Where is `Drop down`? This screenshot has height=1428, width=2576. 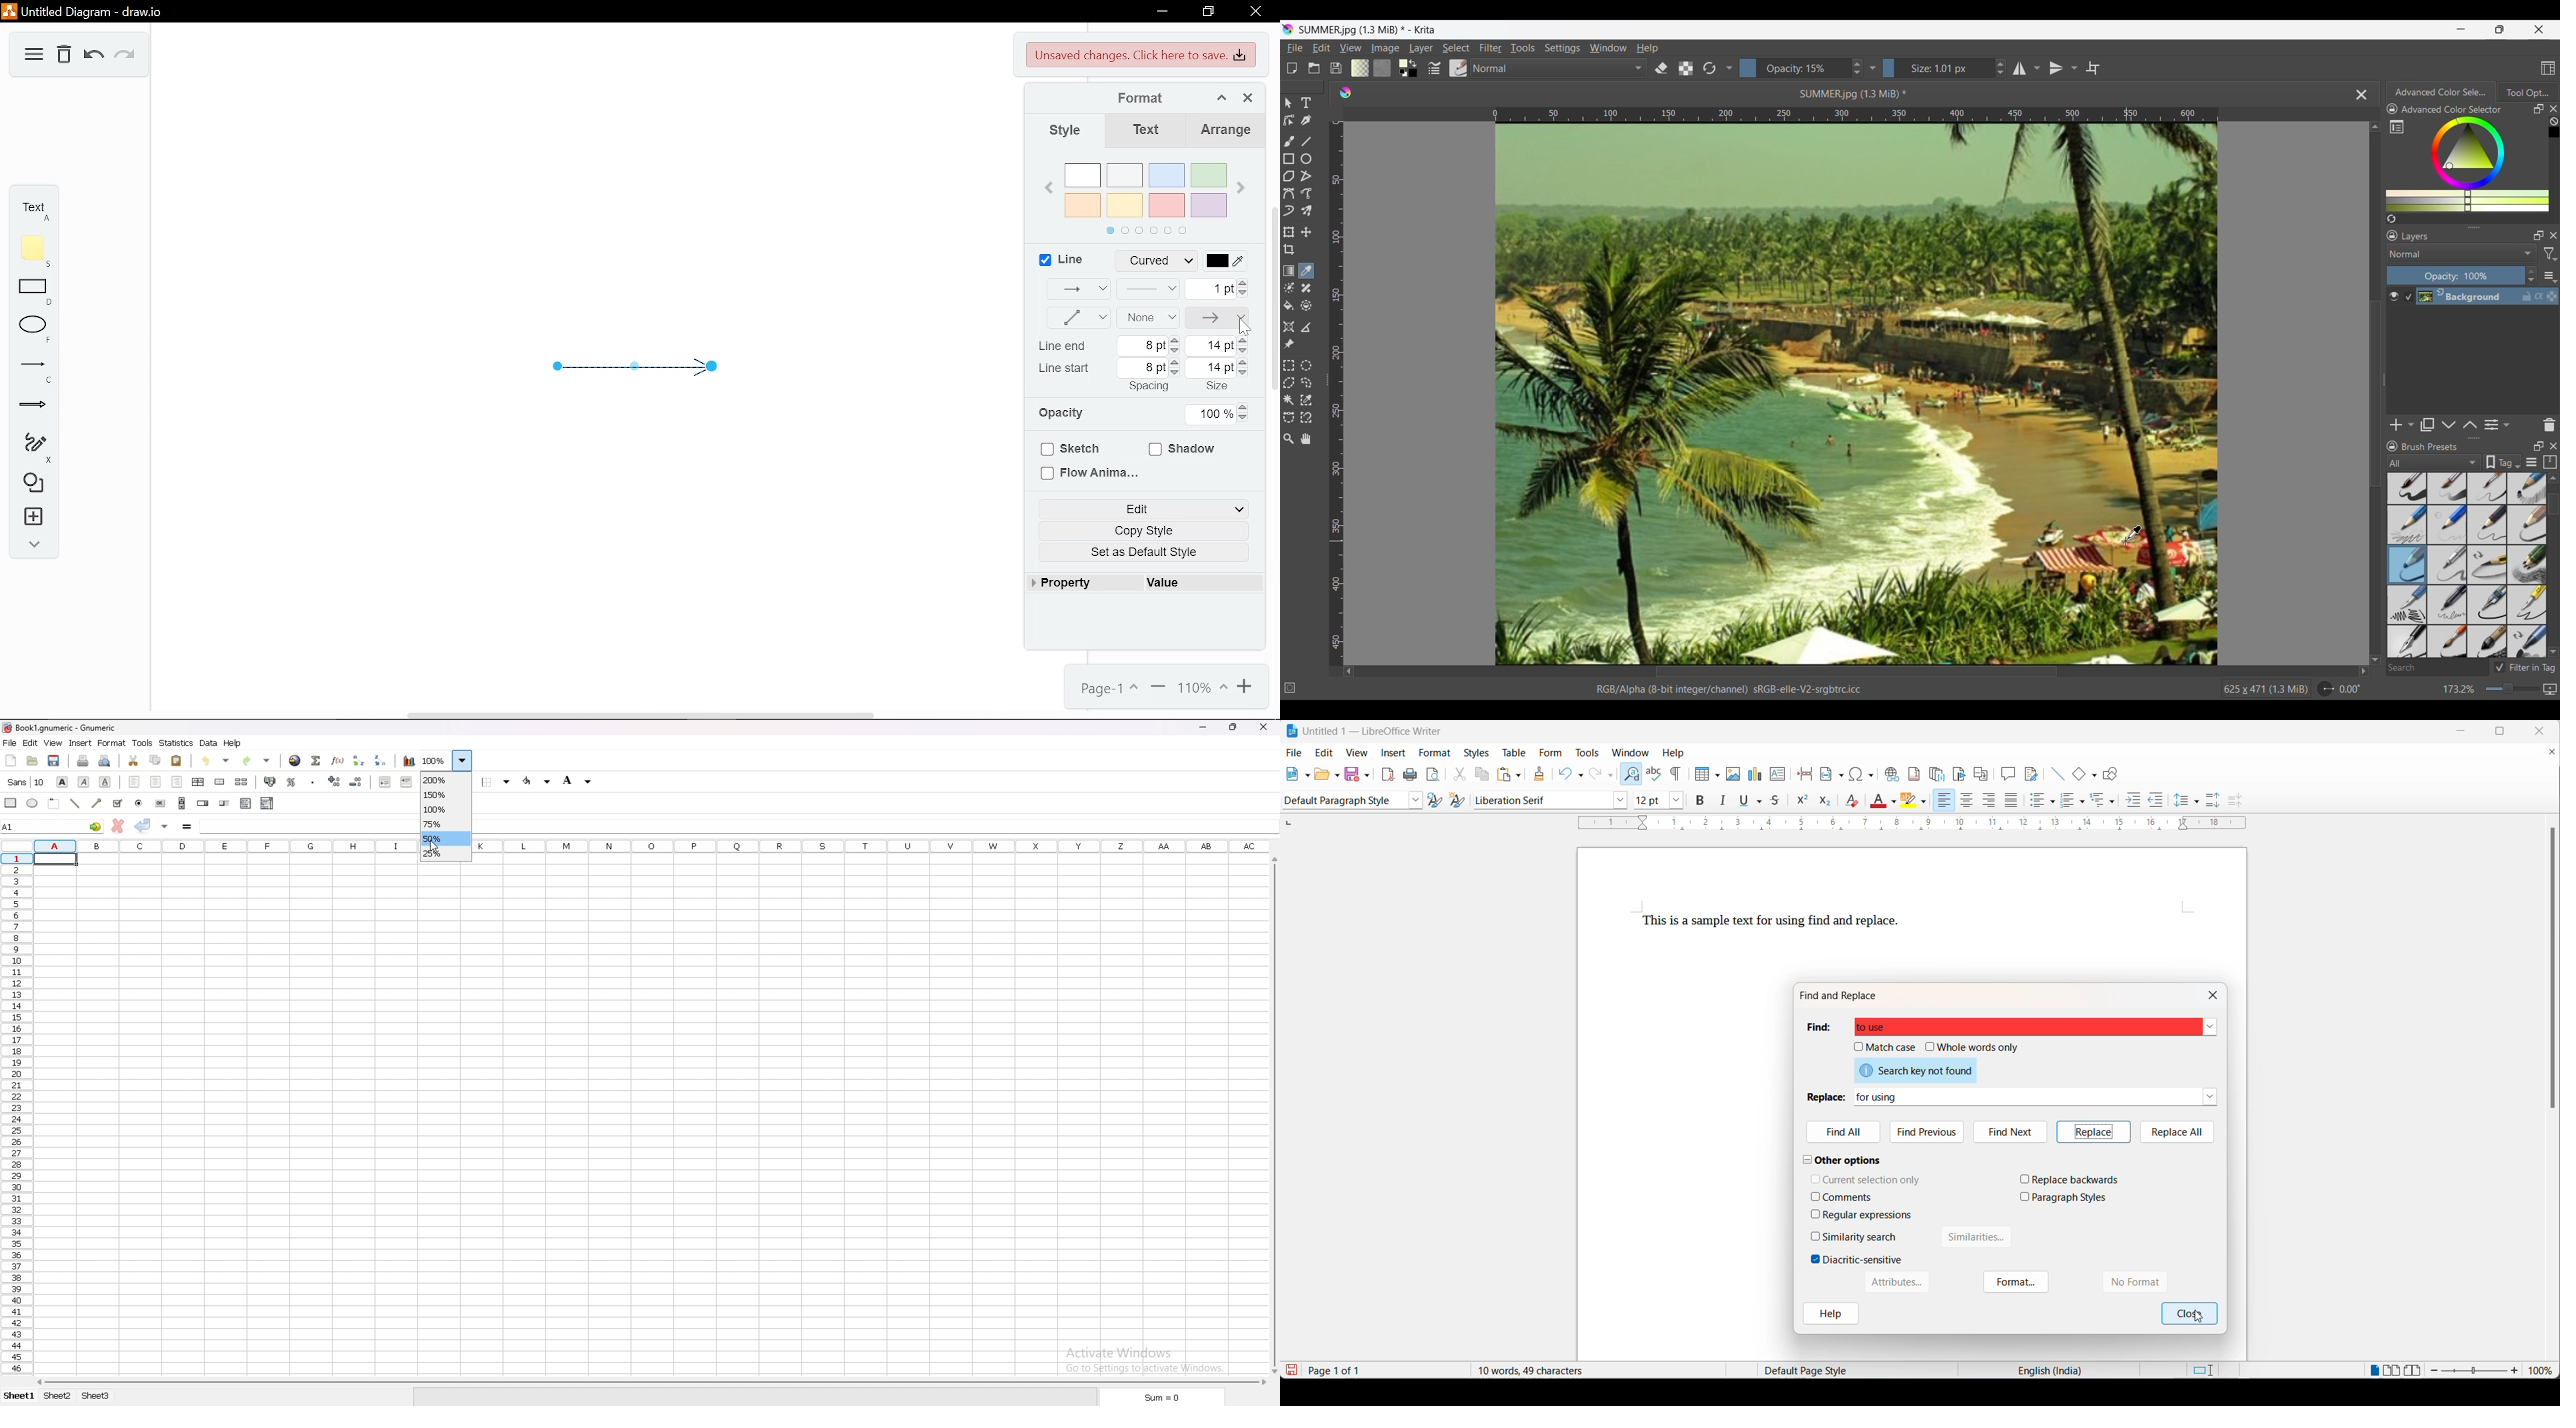 Drop down is located at coordinates (462, 761).